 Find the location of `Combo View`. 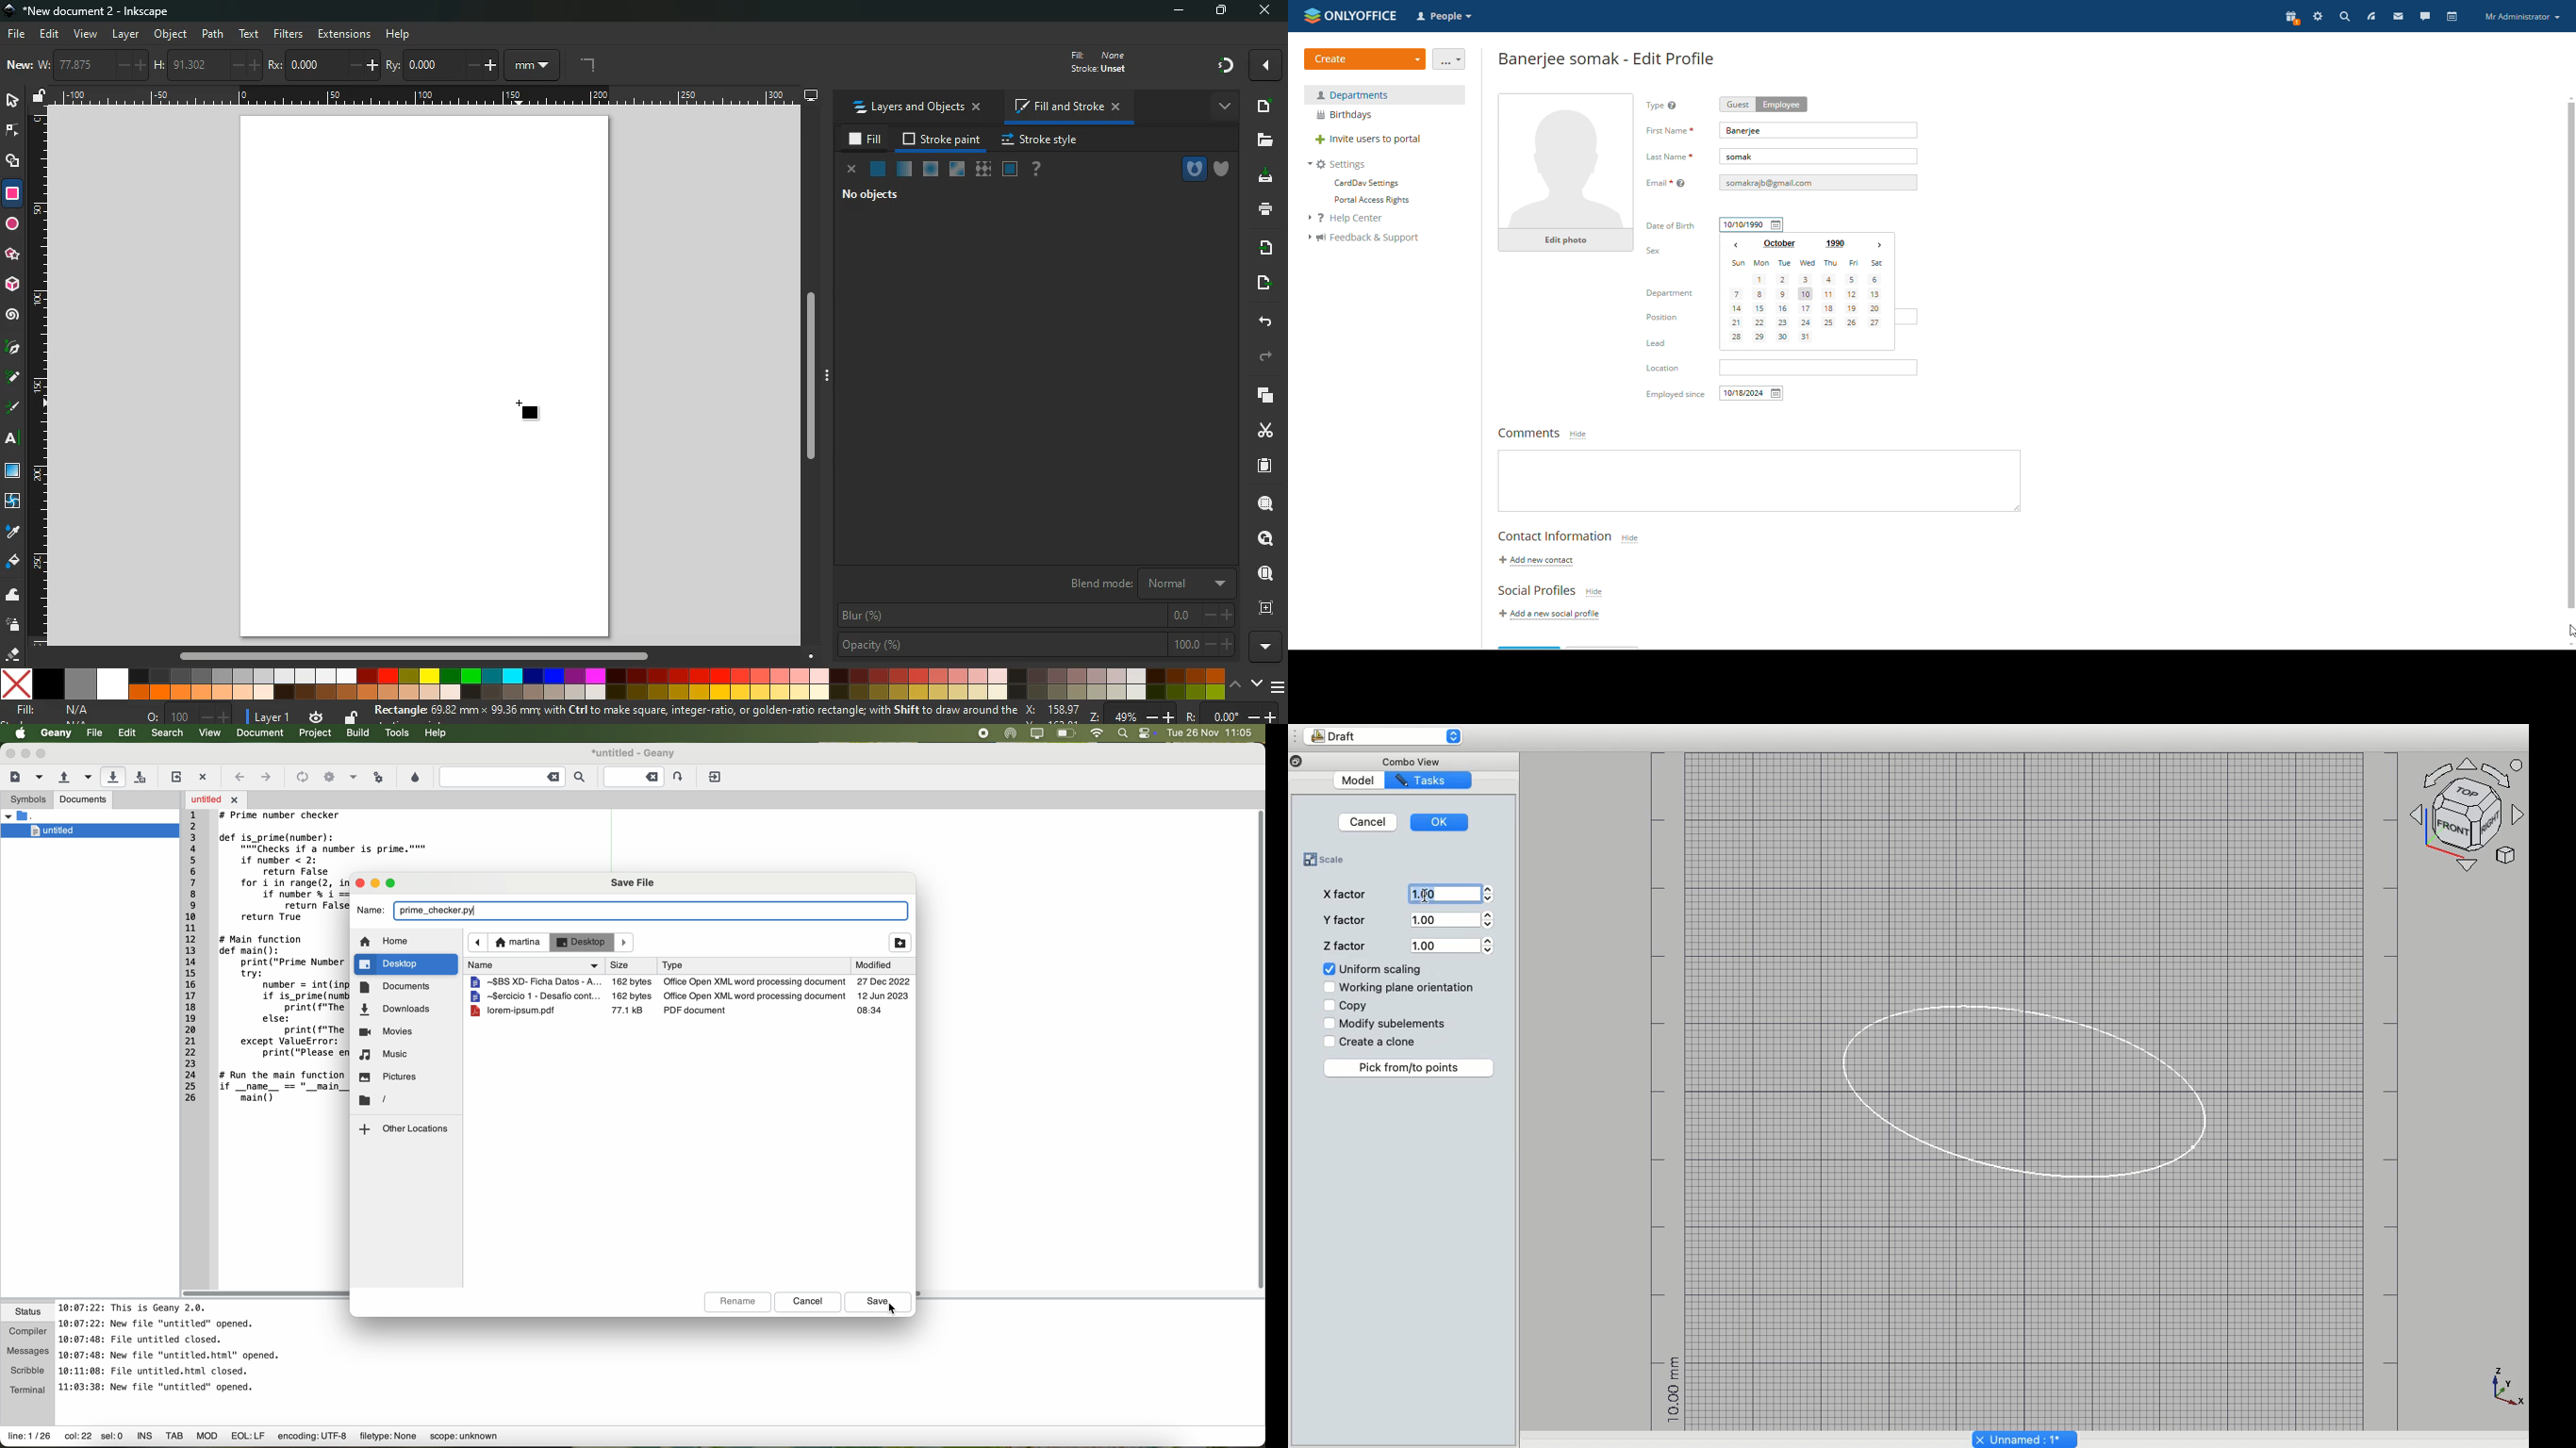

Combo View is located at coordinates (1416, 759).